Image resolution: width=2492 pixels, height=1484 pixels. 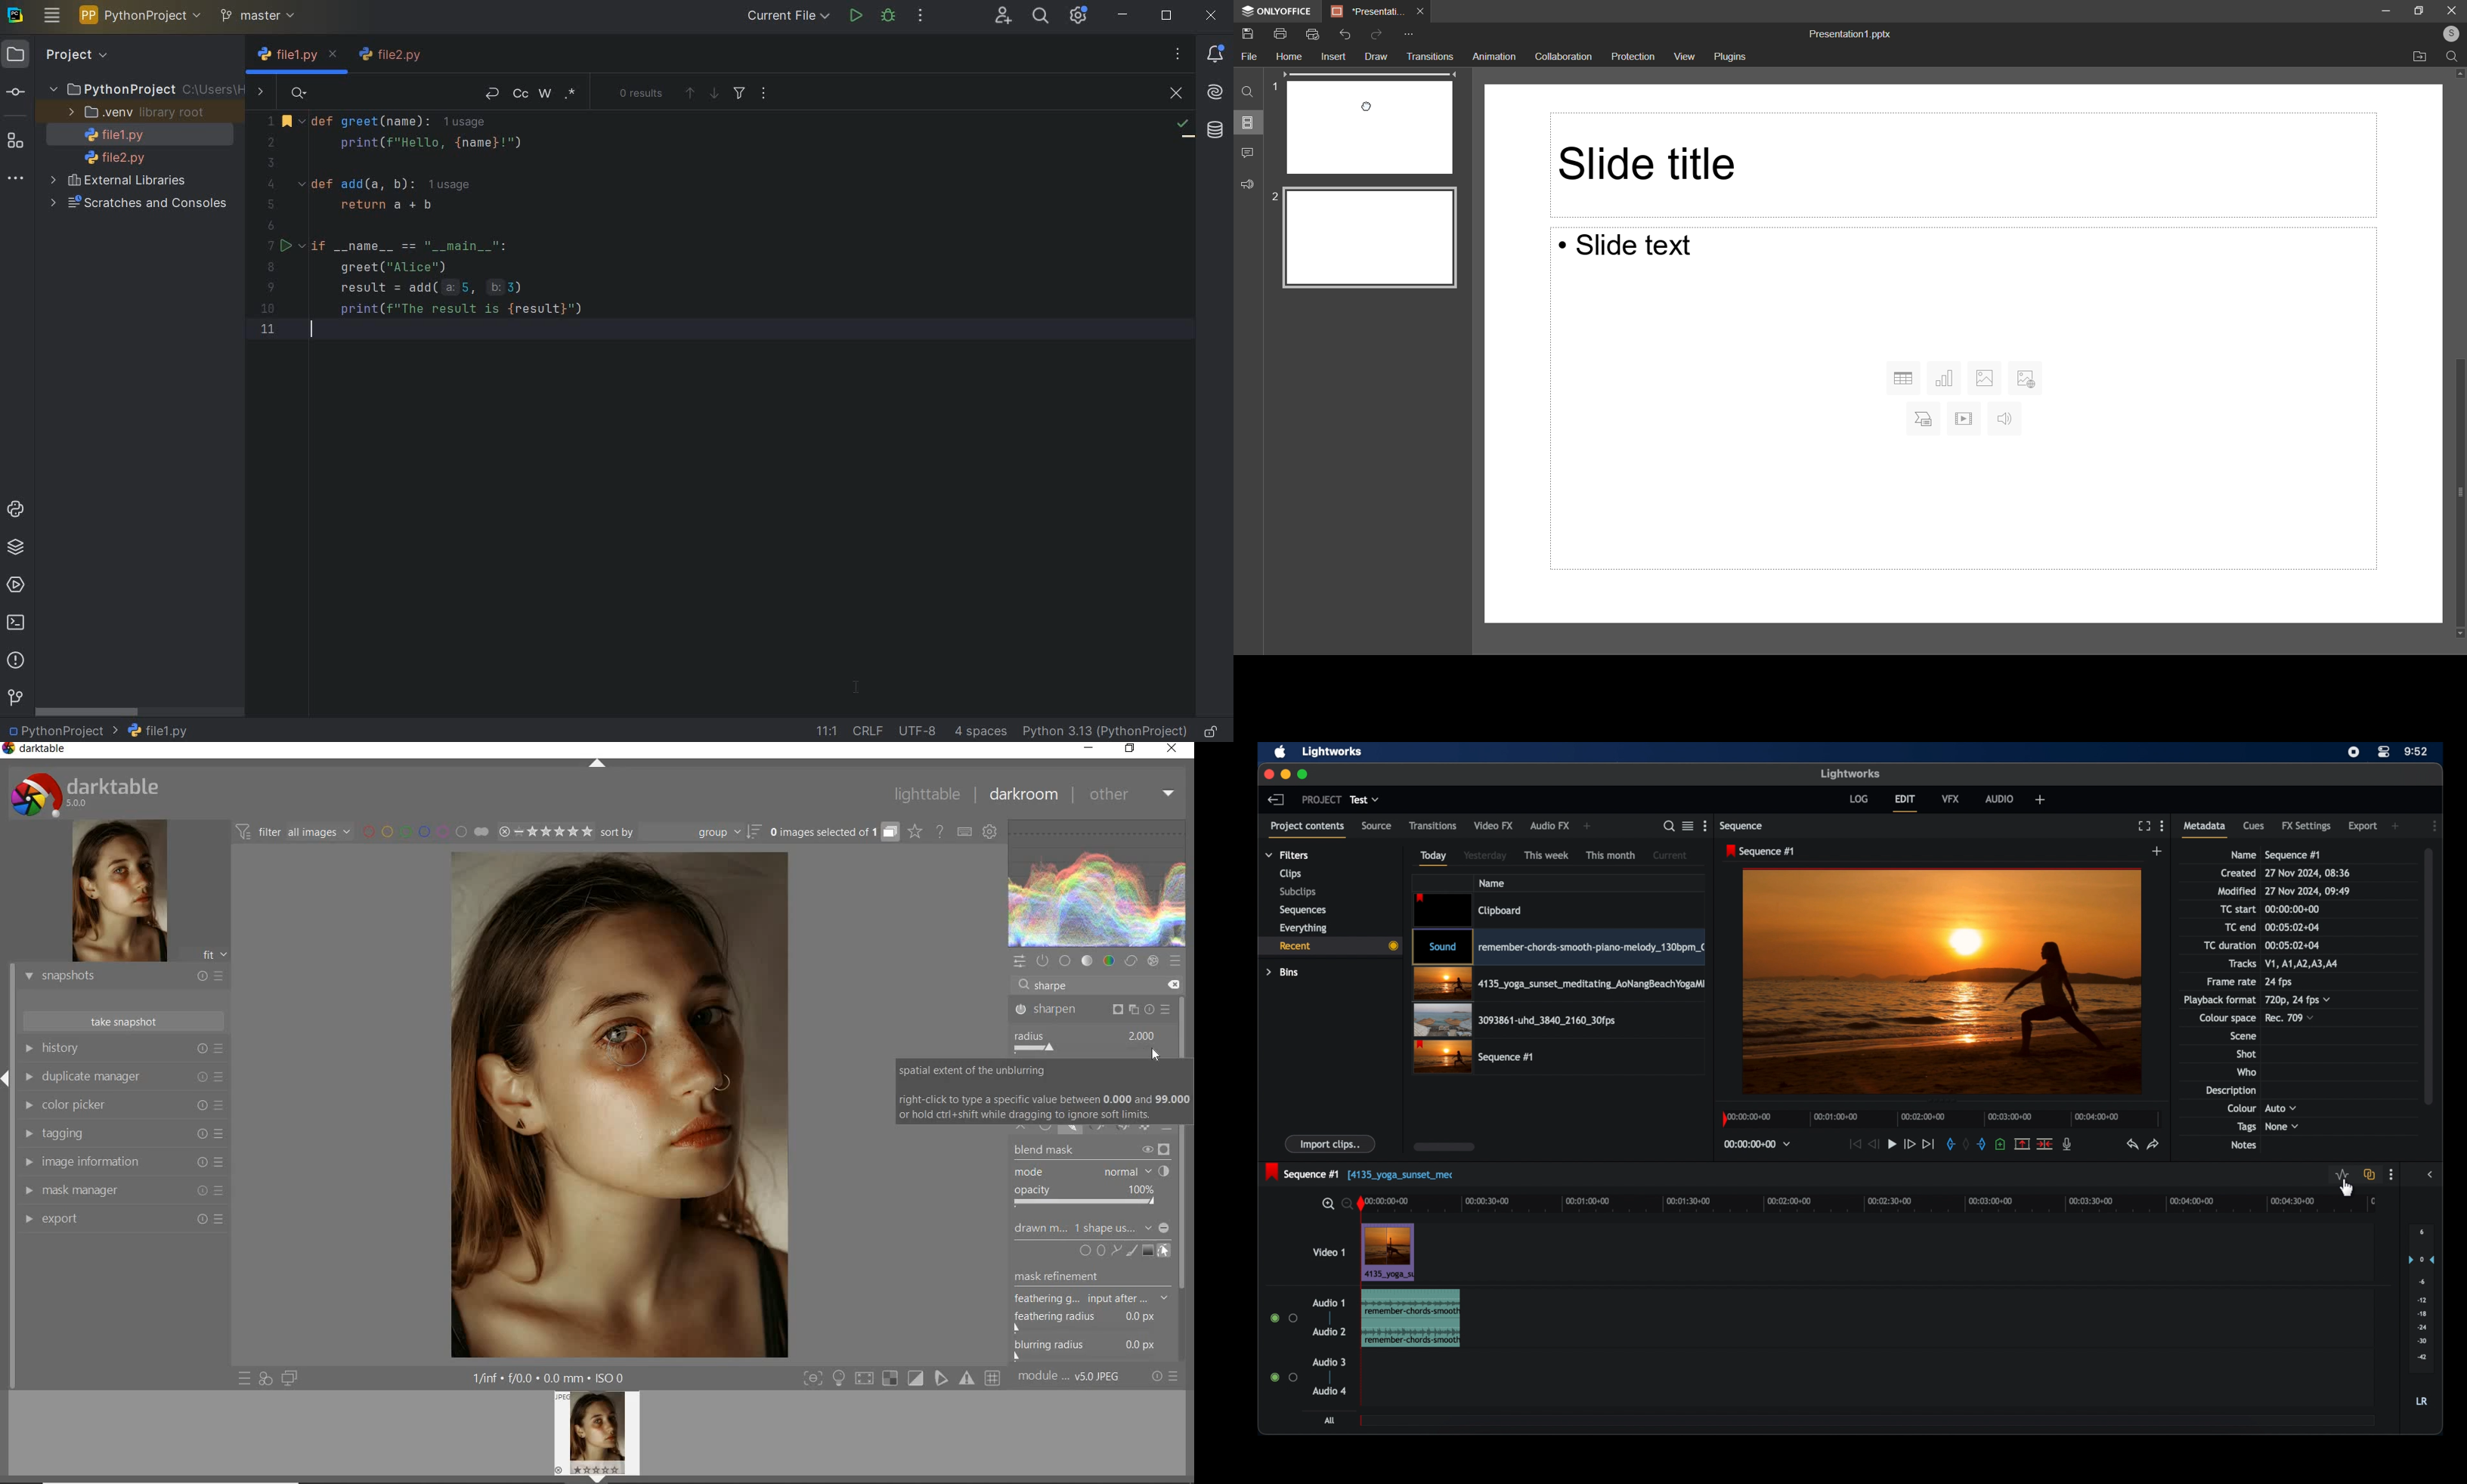 What do you see at coordinates (1130, 962) in the screenshot?
I see `correct` at bounding box center [1130, 962].